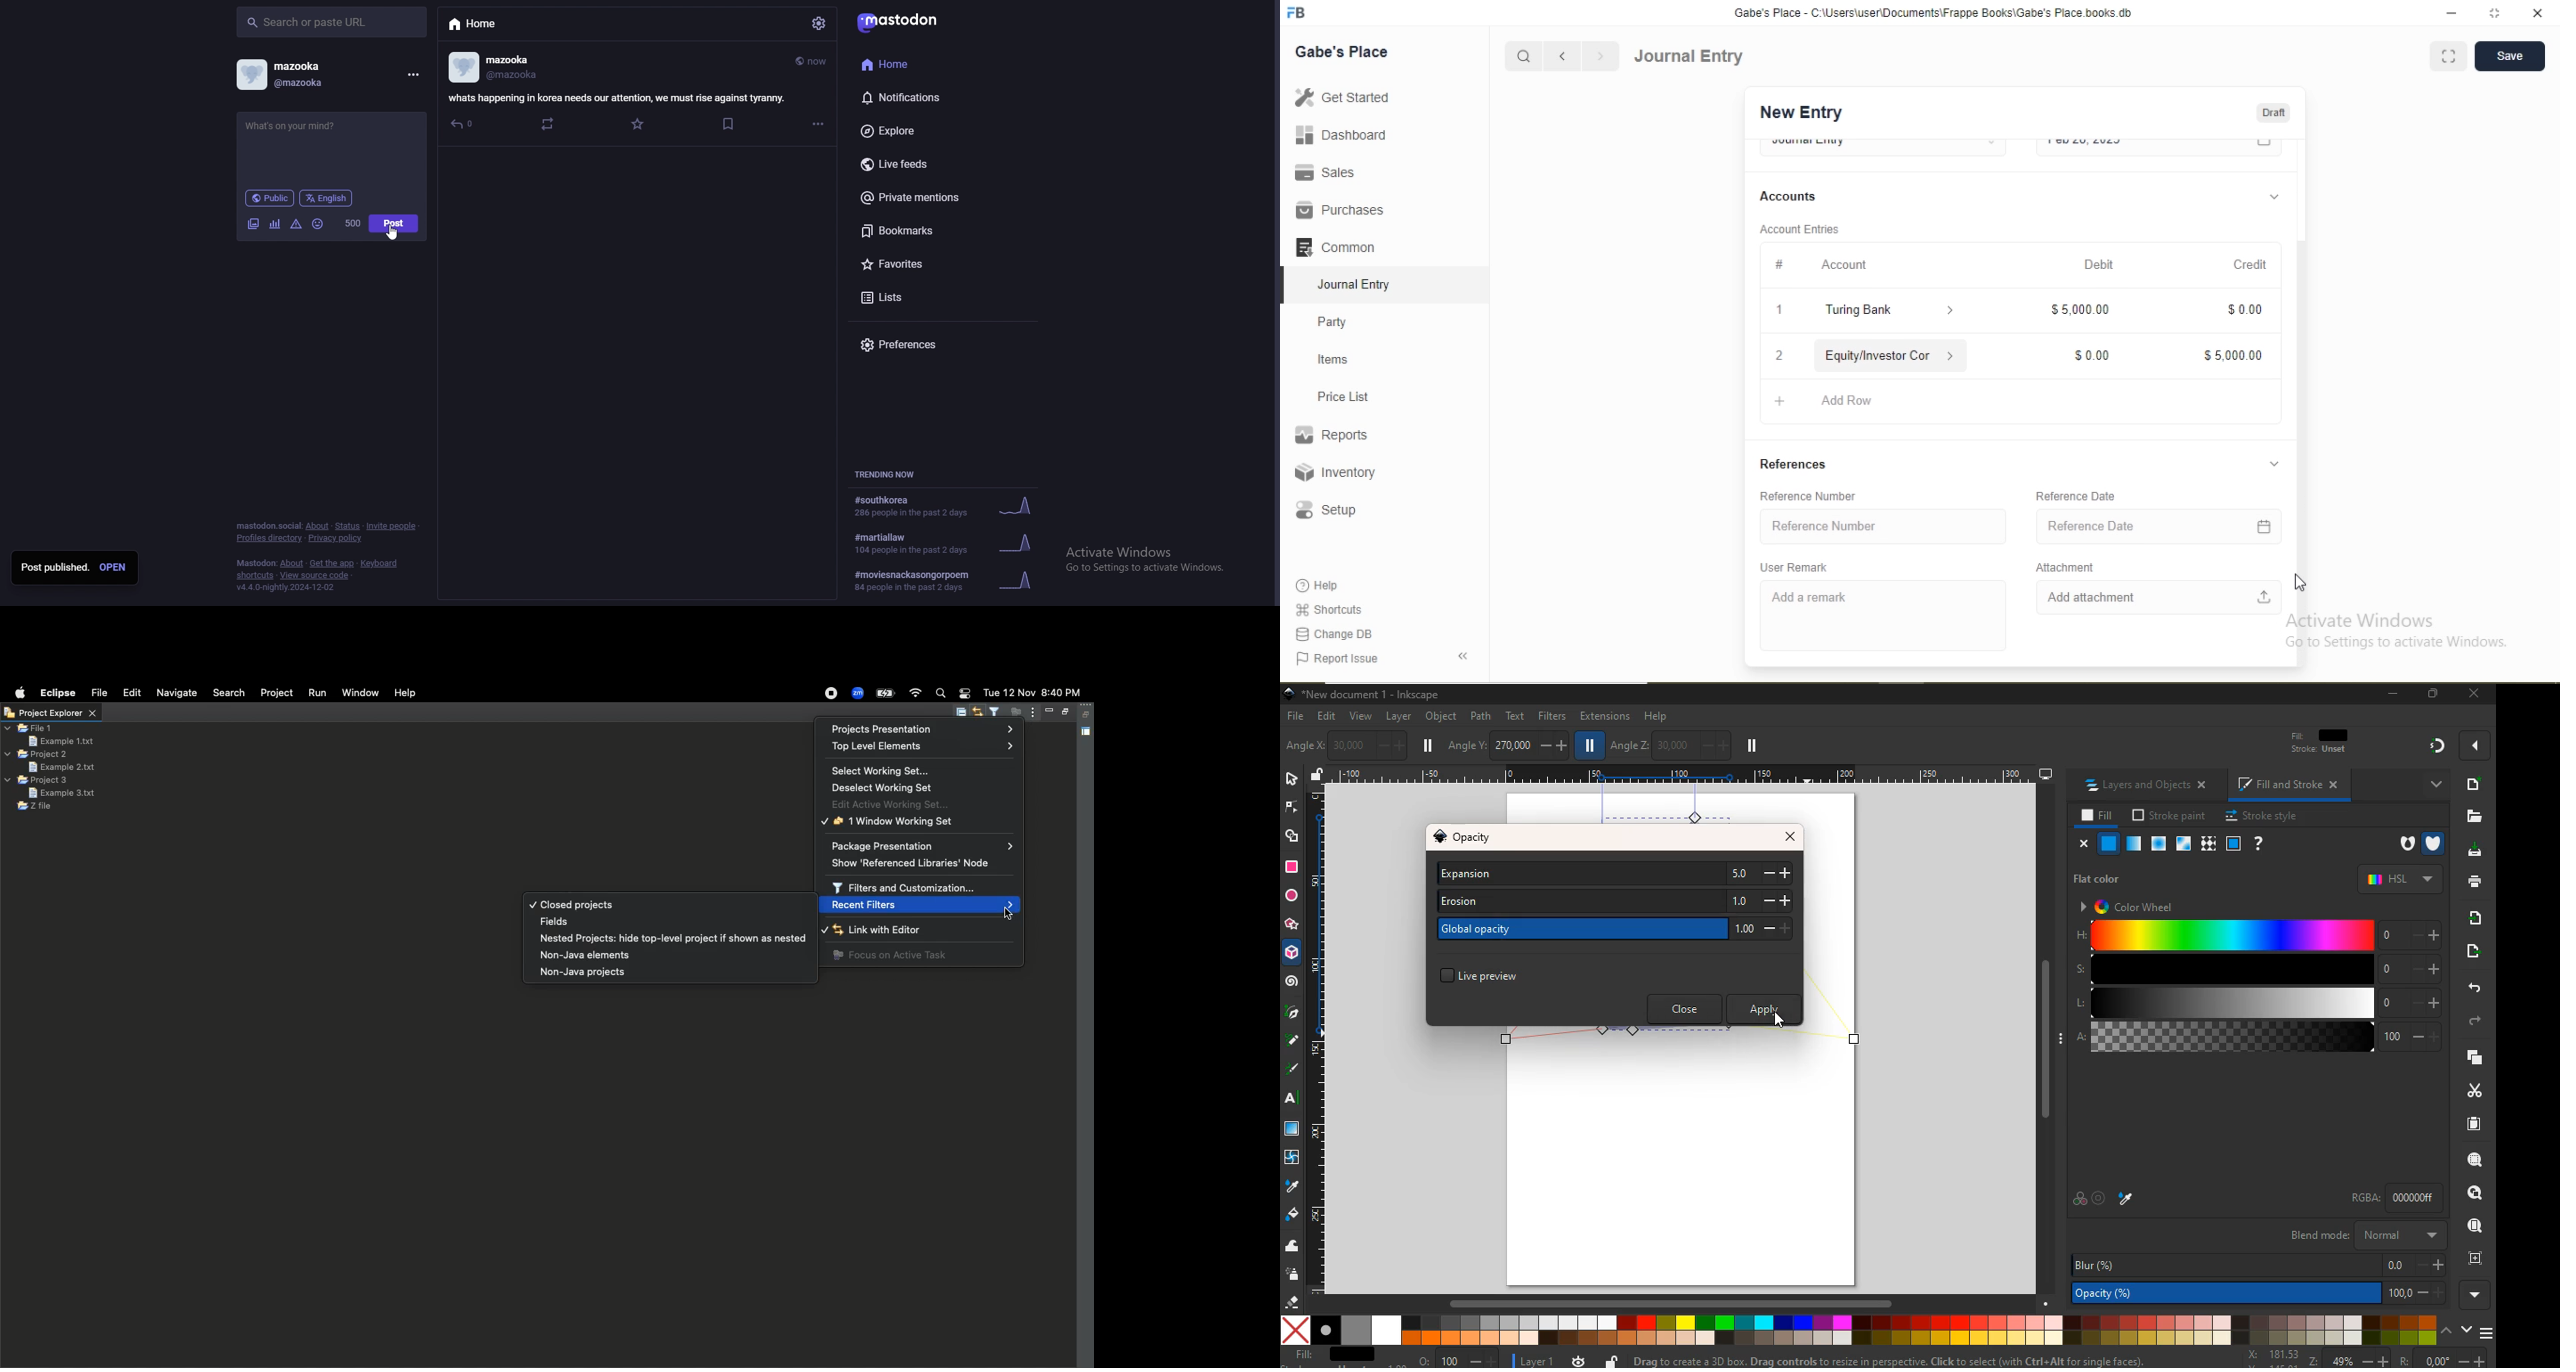 This screenshot has height=1372, width=2576. I want to click on Items, so click(1333, 359).